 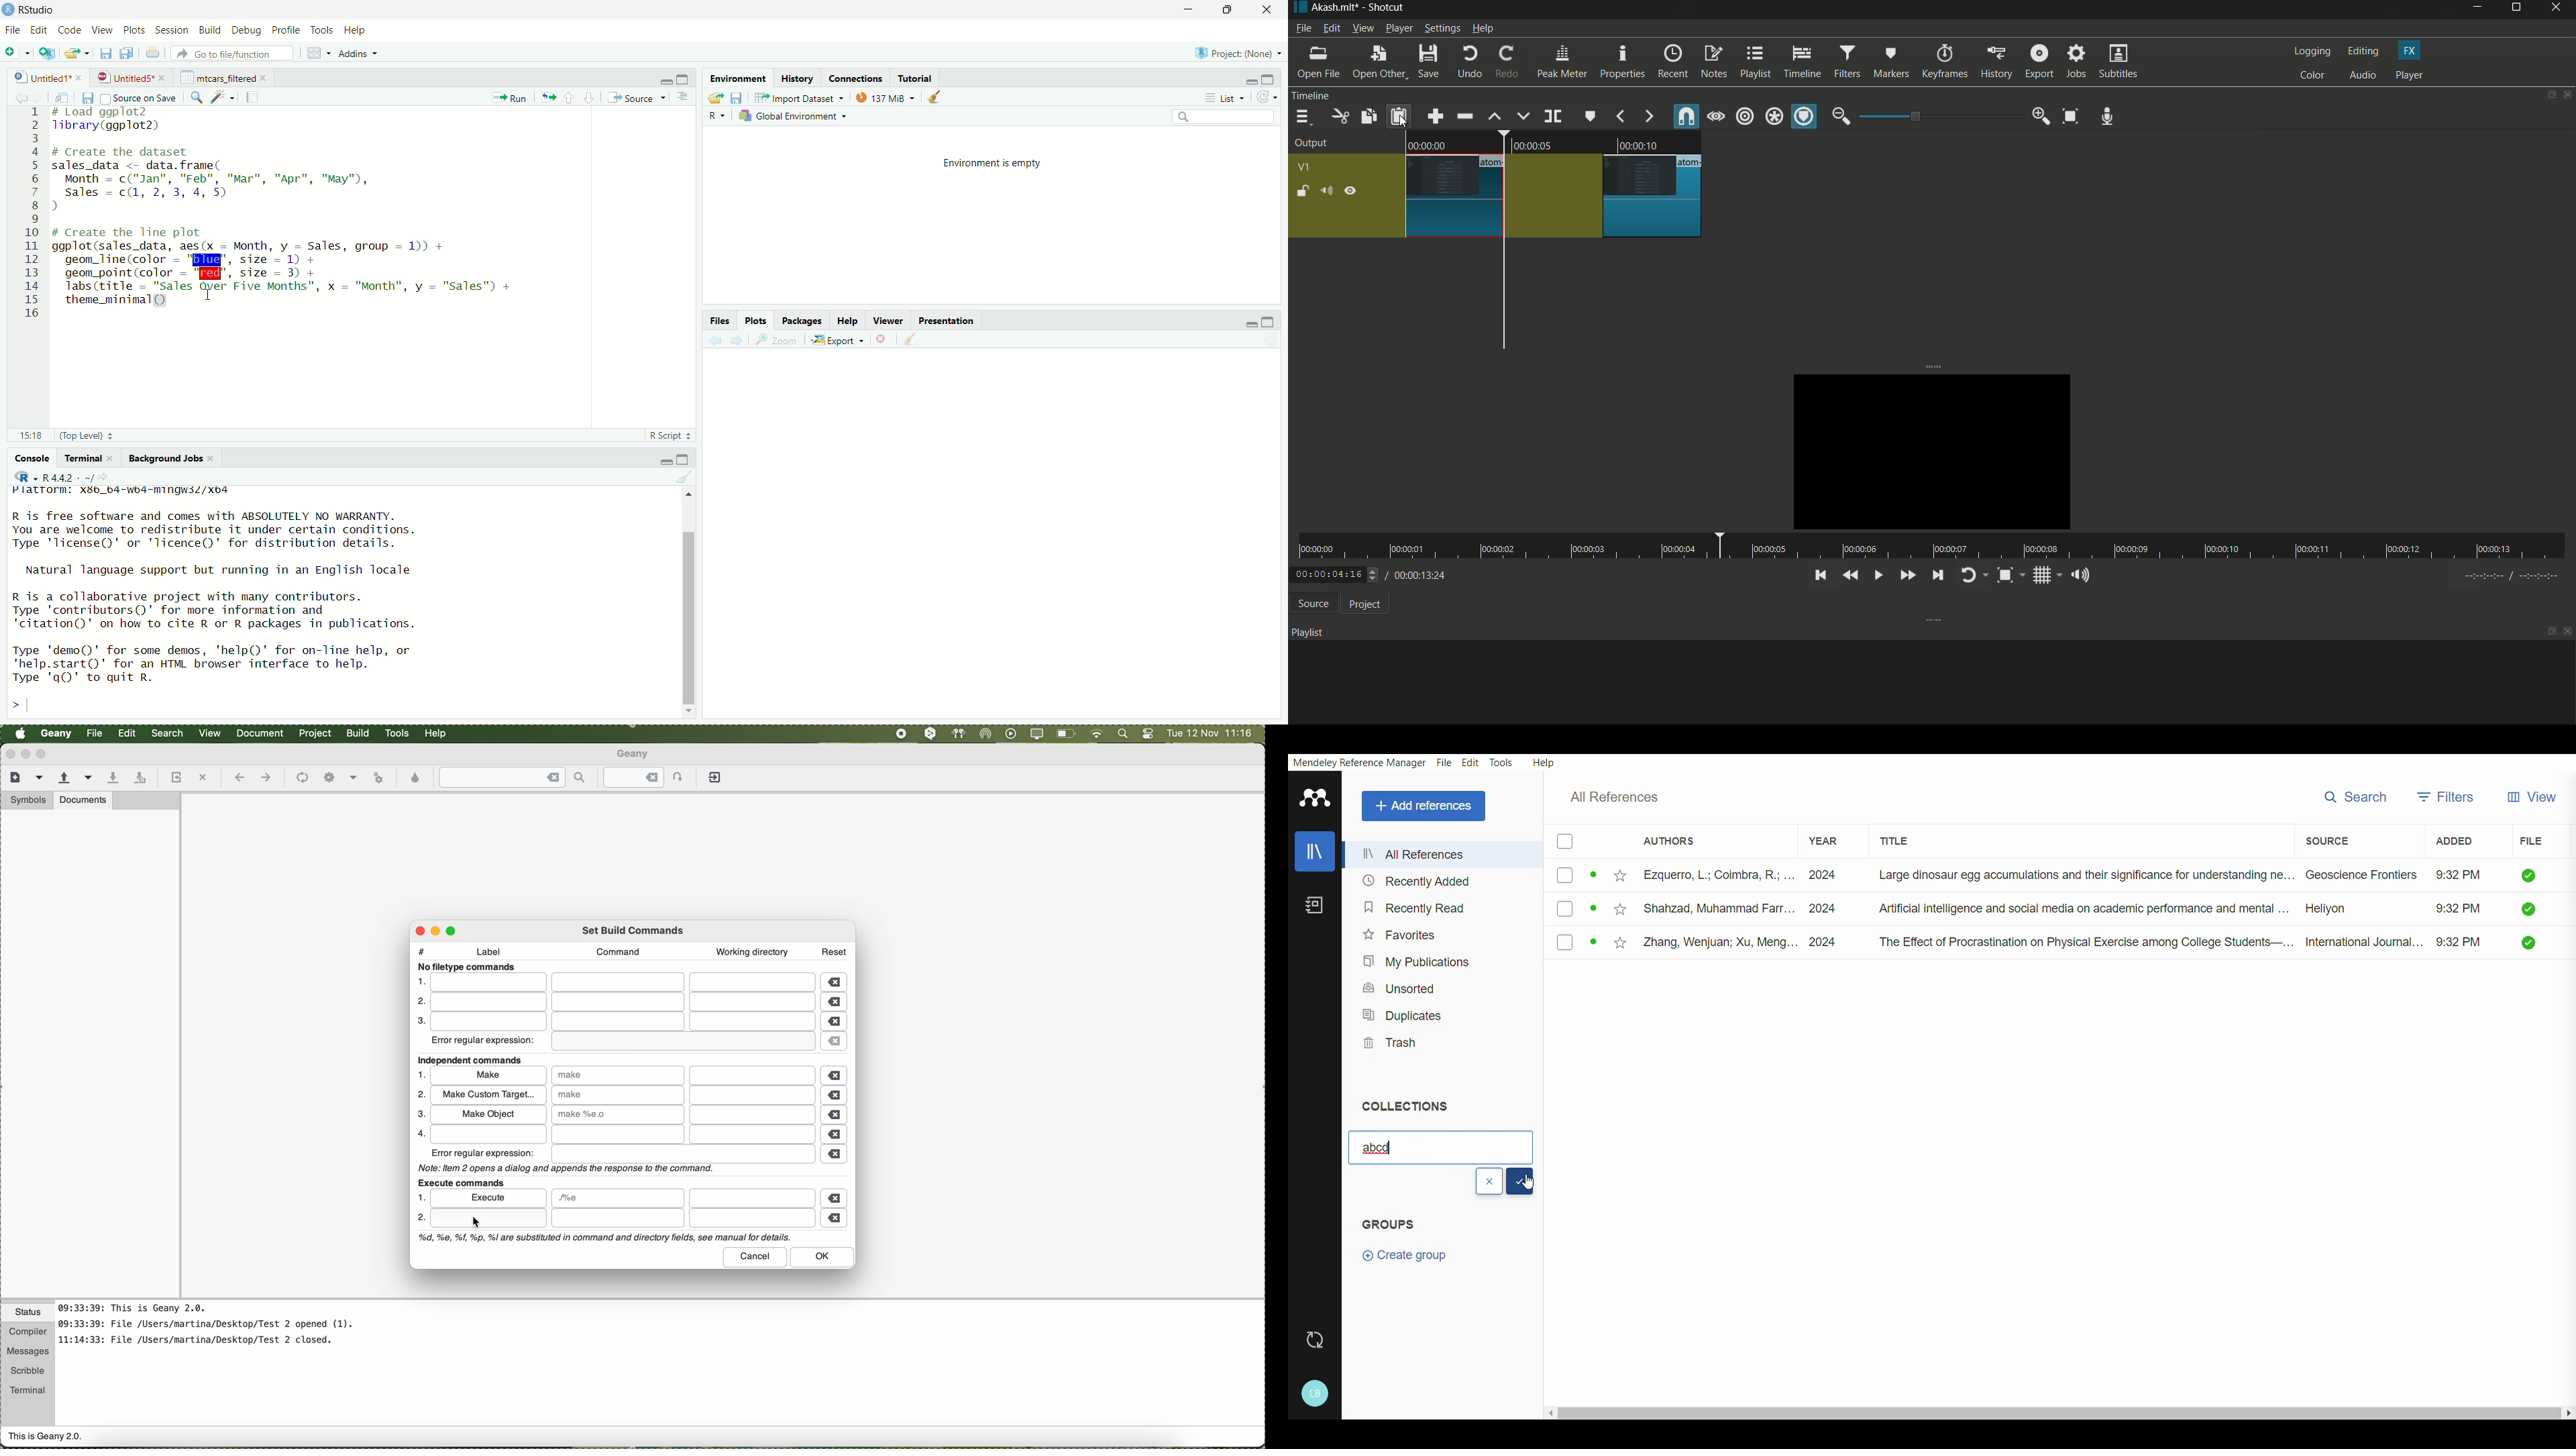 I want to click on toggle player looping, so click(x=1972, y=576).